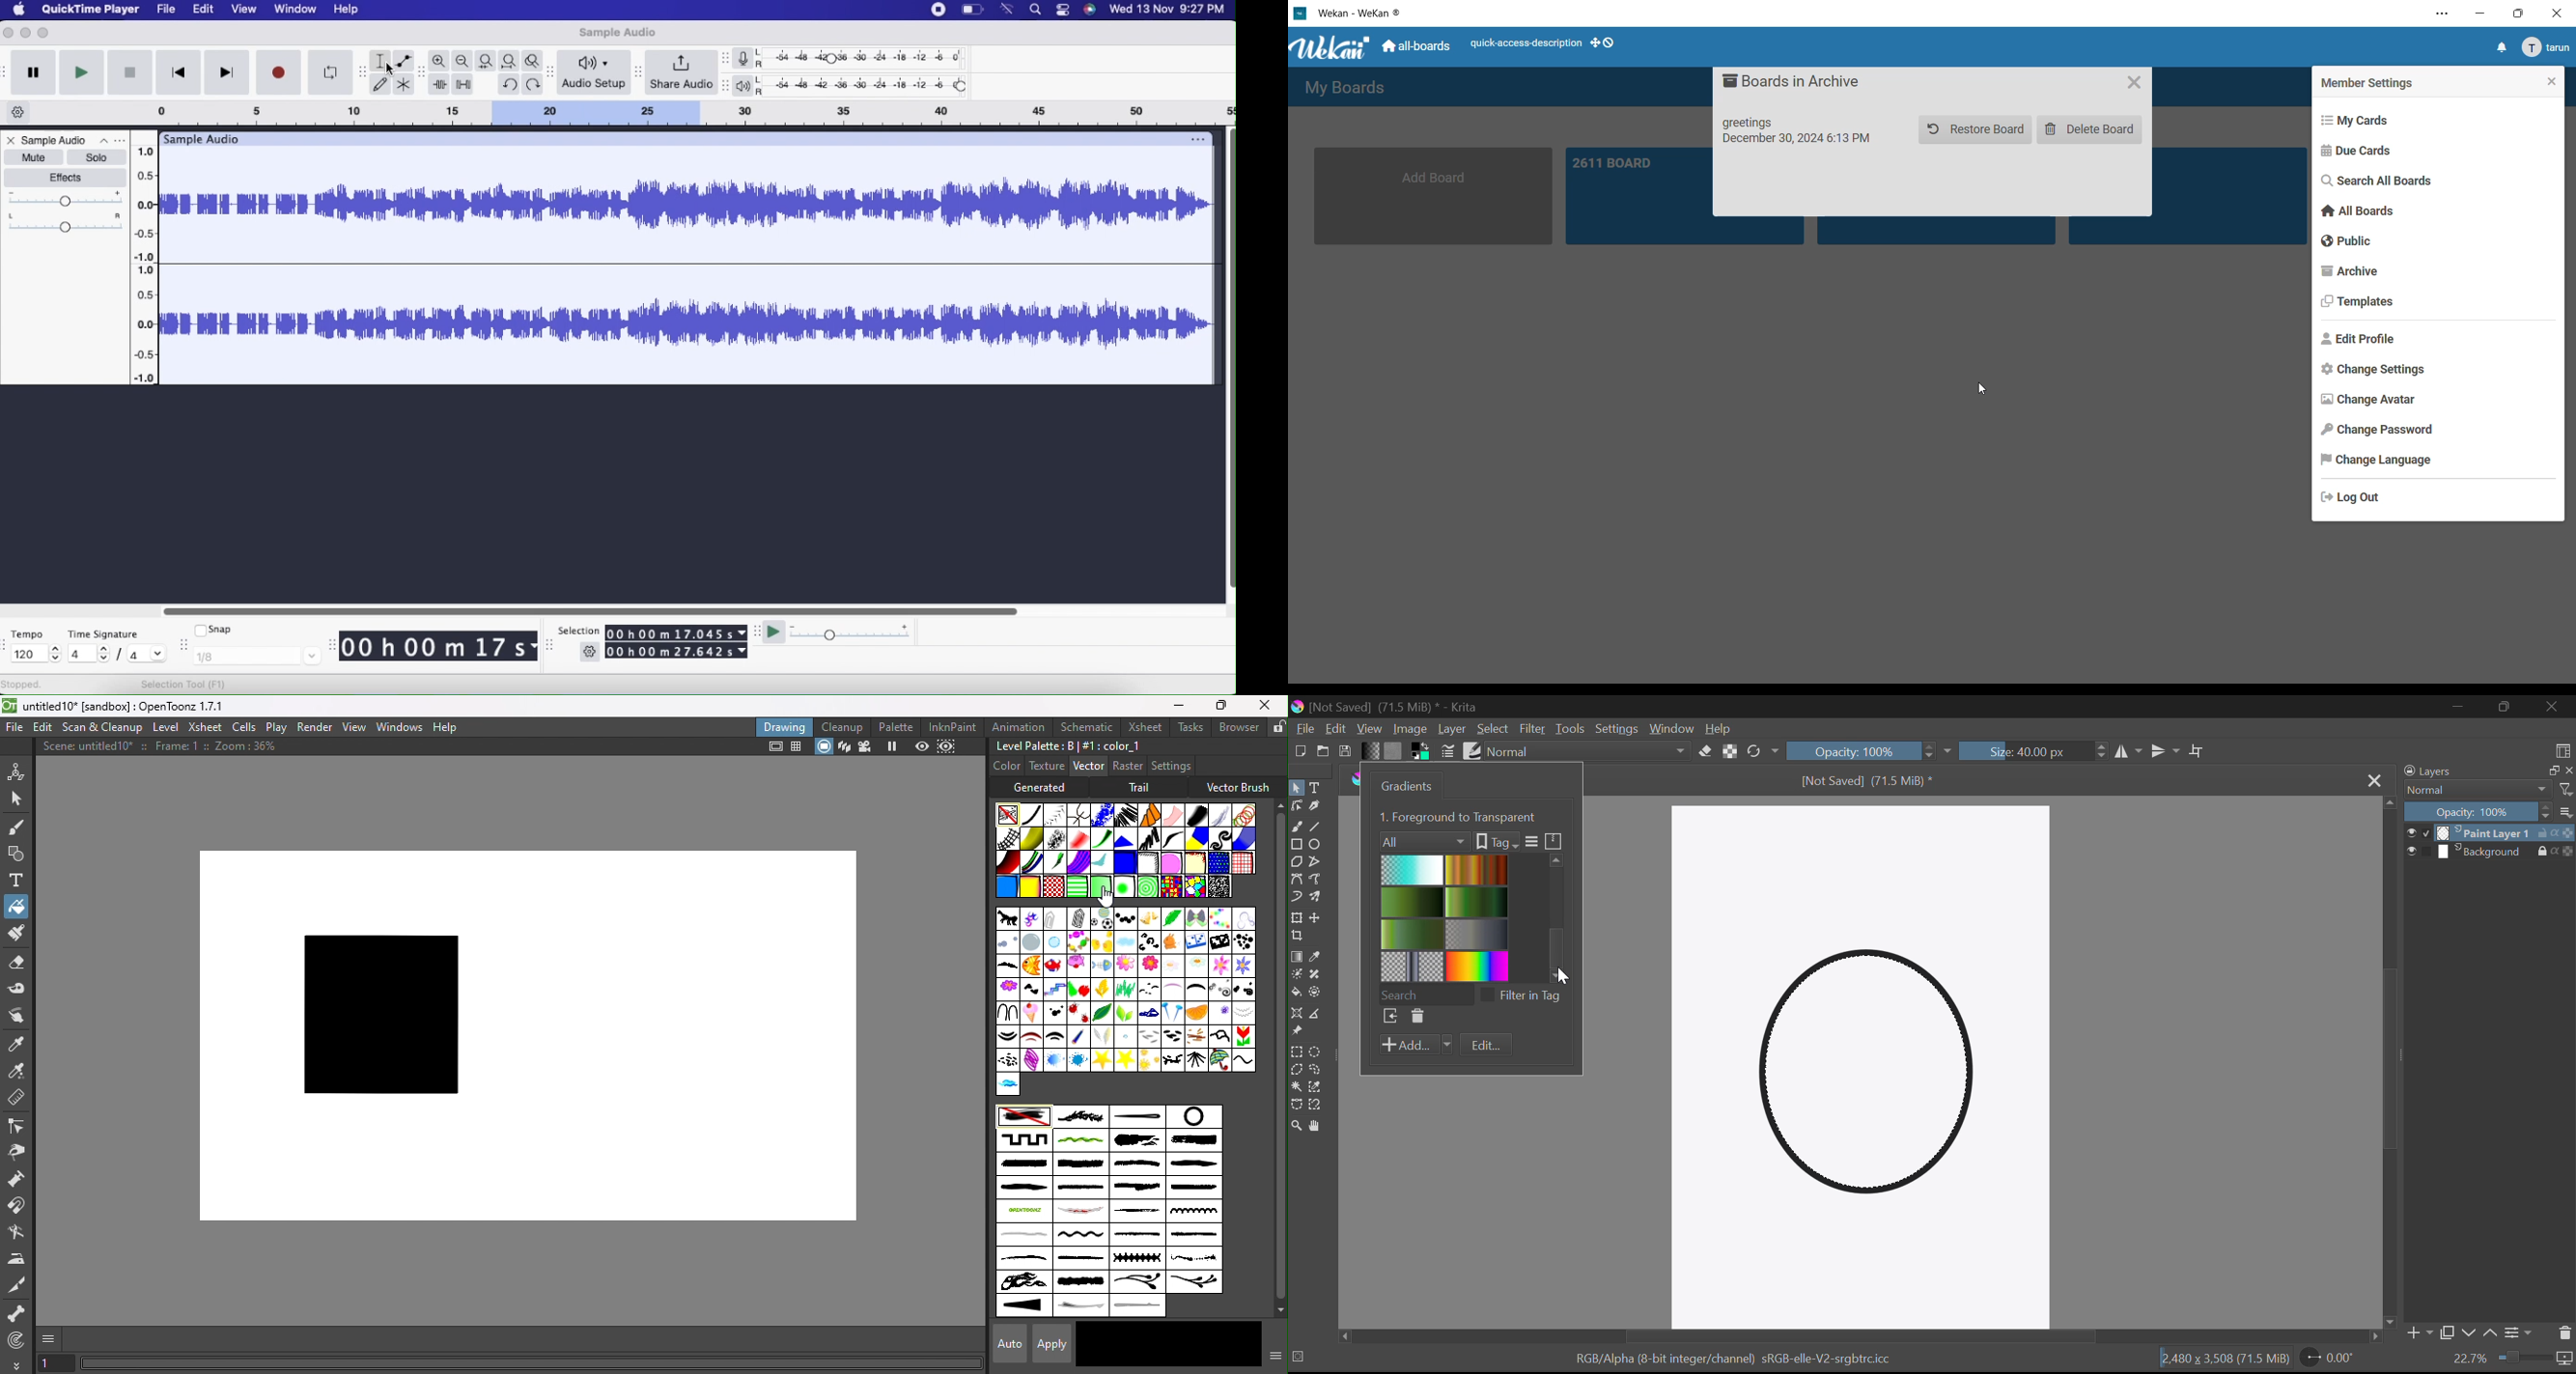  What do you see at coordinates (258, 655) in the screenshot?
I see `1/8` at bounding box center [258, 655].